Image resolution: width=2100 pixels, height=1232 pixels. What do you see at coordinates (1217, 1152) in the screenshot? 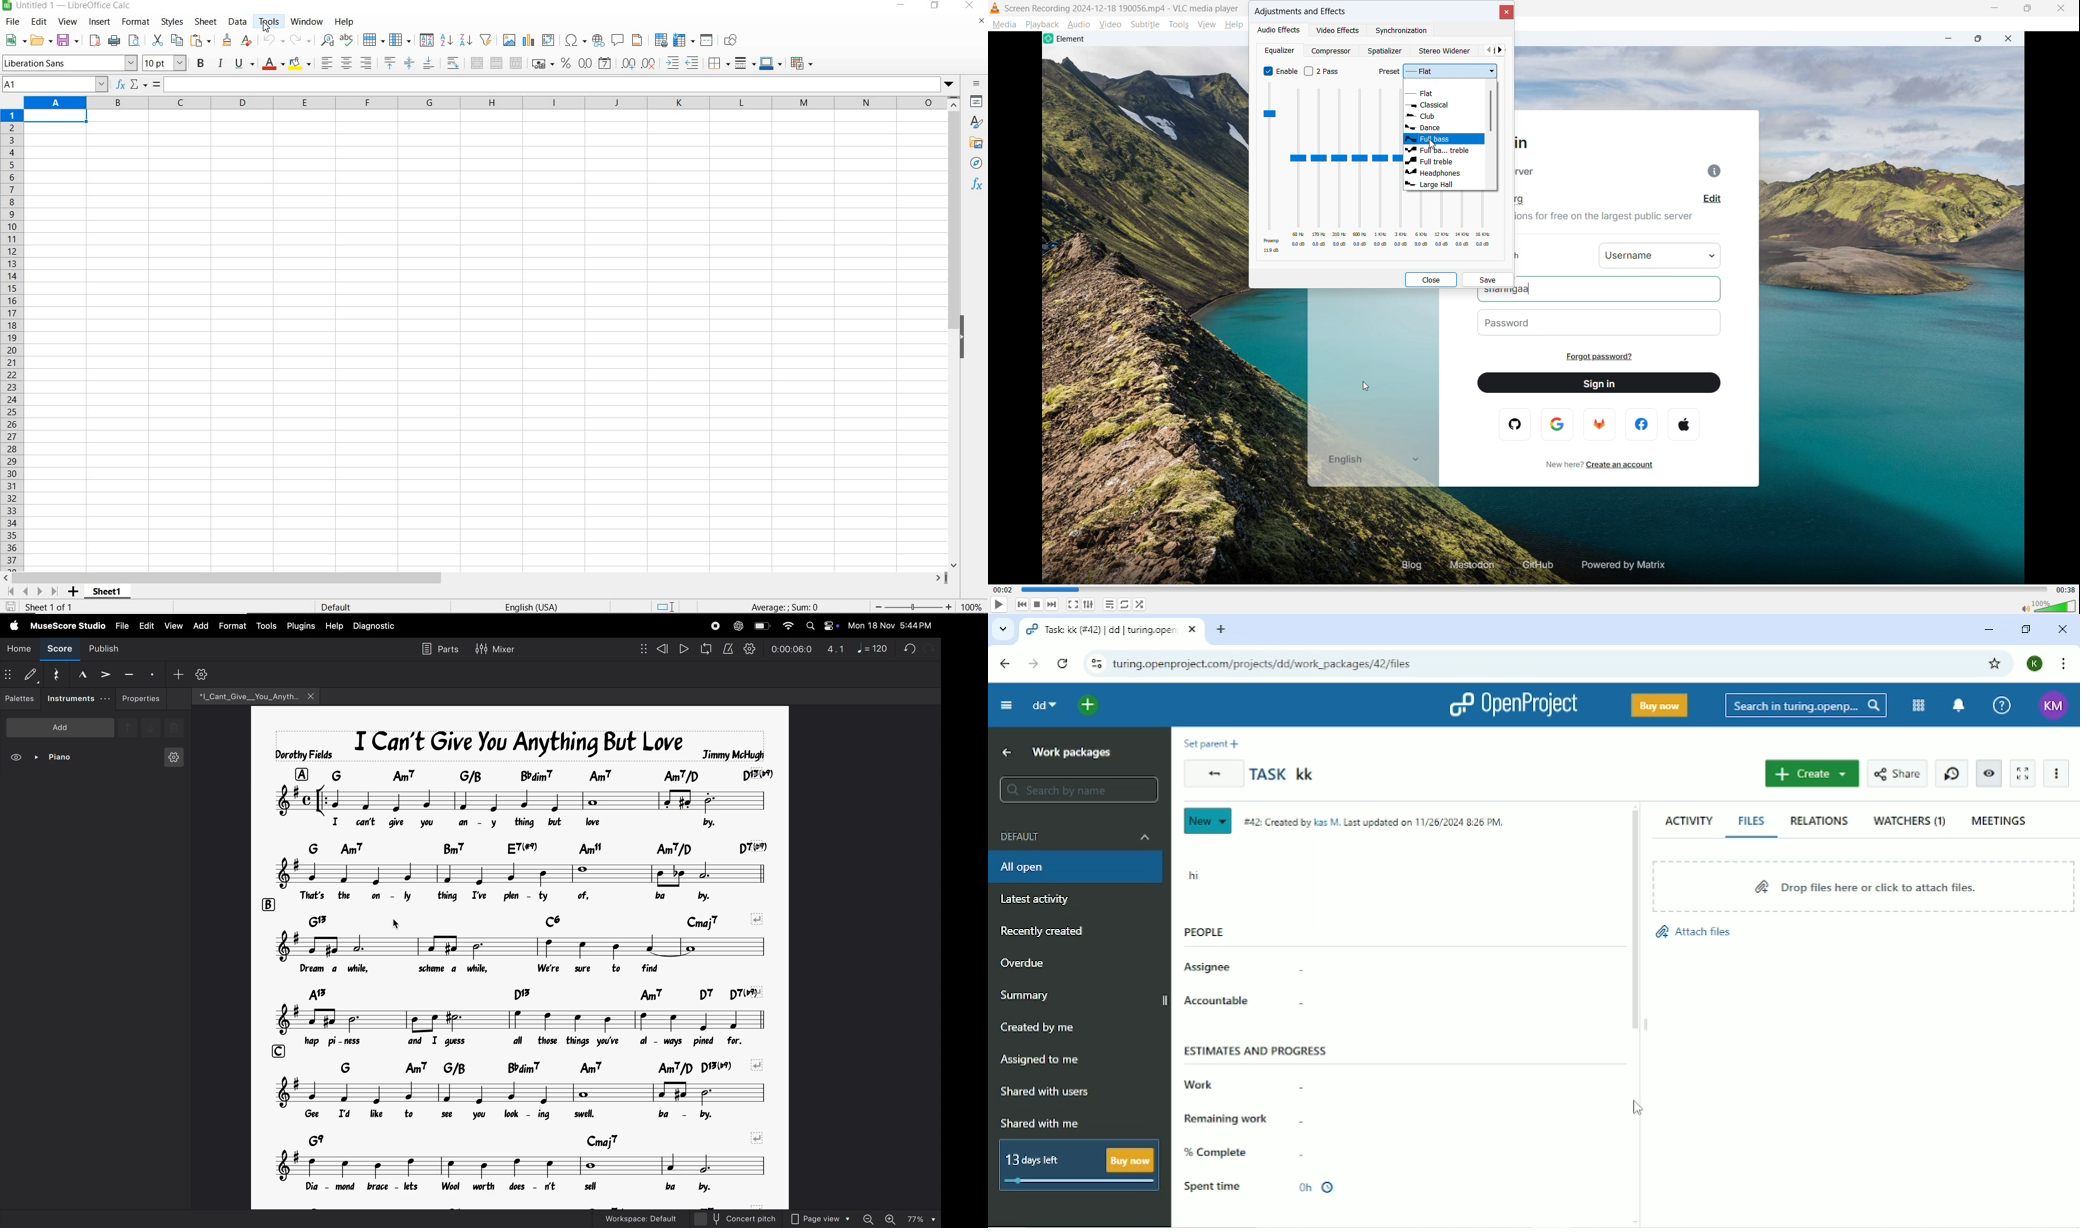
I see `% Complete` at bounding box center [1217, 1152].